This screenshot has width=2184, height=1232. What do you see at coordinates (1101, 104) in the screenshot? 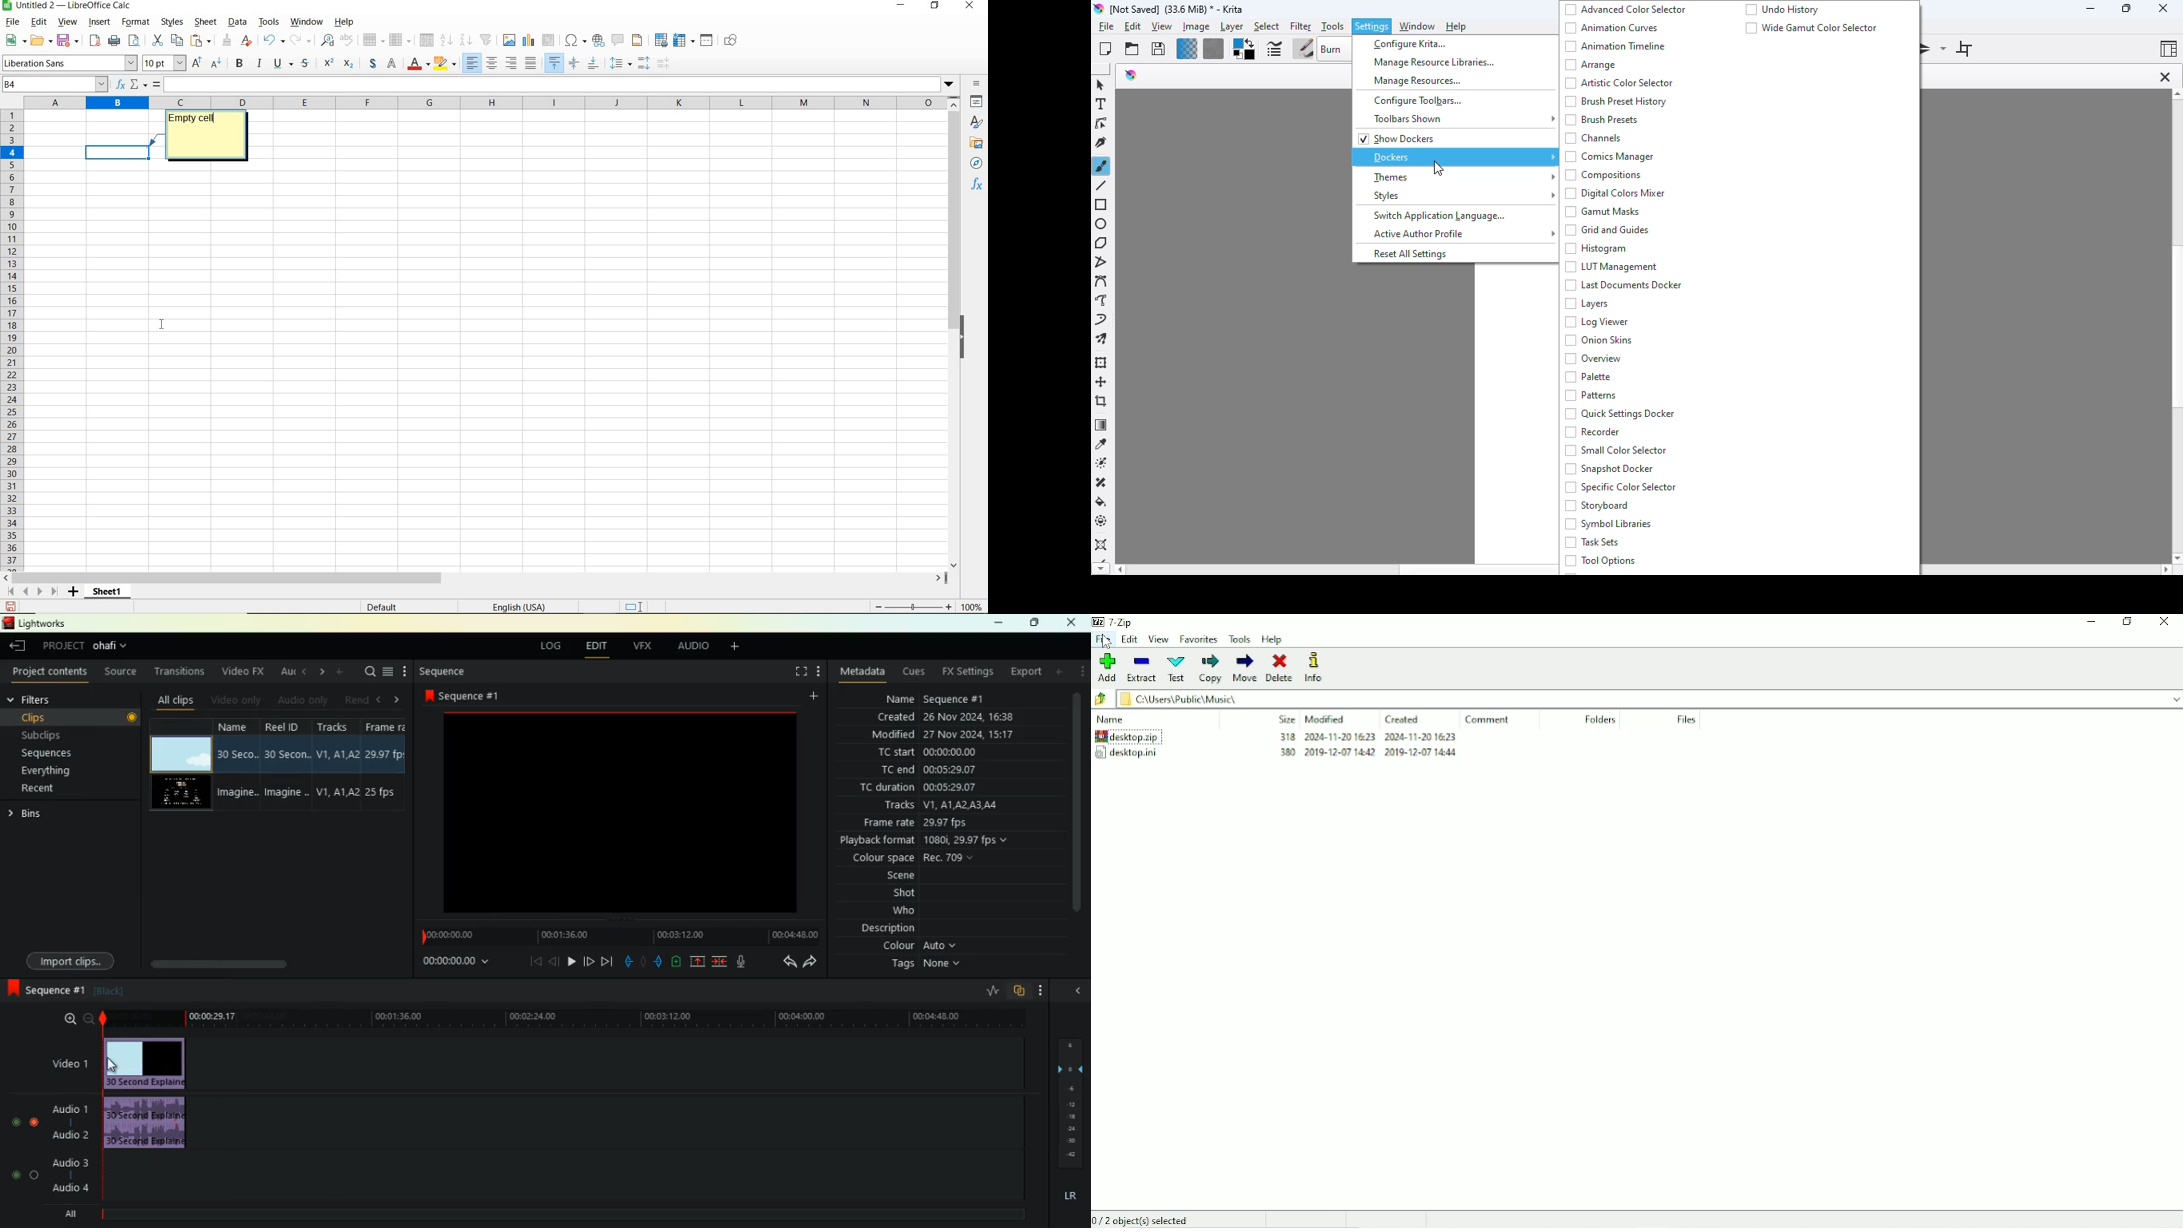
I see `text tool` at bounding box center [1101, 104].